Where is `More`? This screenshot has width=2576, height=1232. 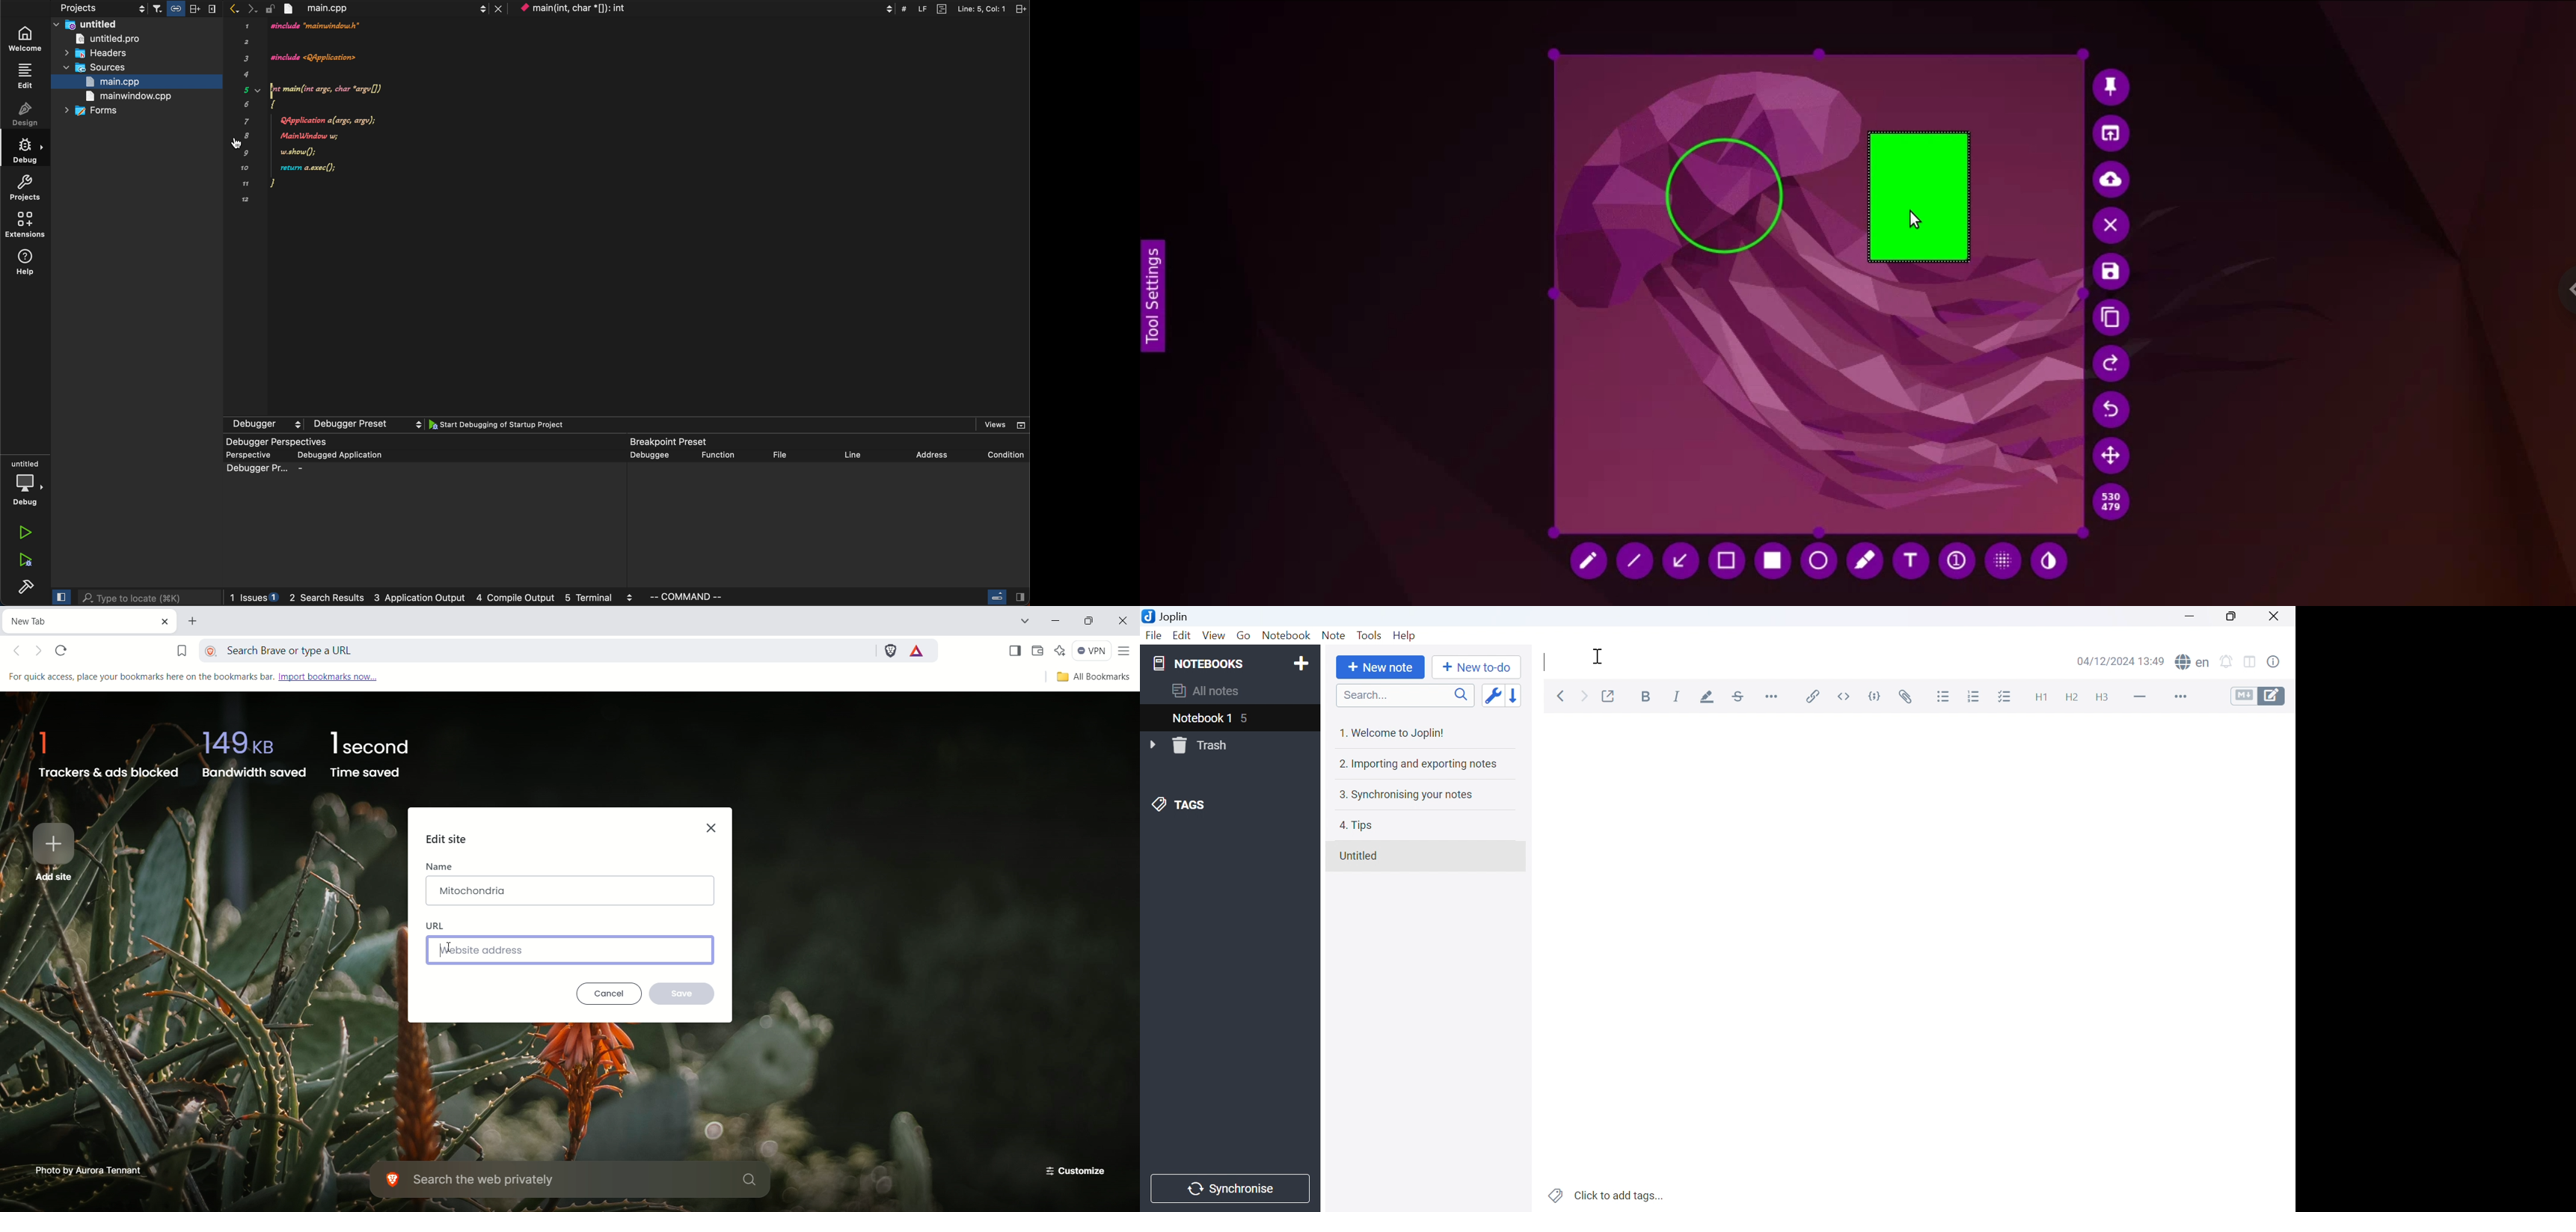
More is located at coordinates (2179, 696).